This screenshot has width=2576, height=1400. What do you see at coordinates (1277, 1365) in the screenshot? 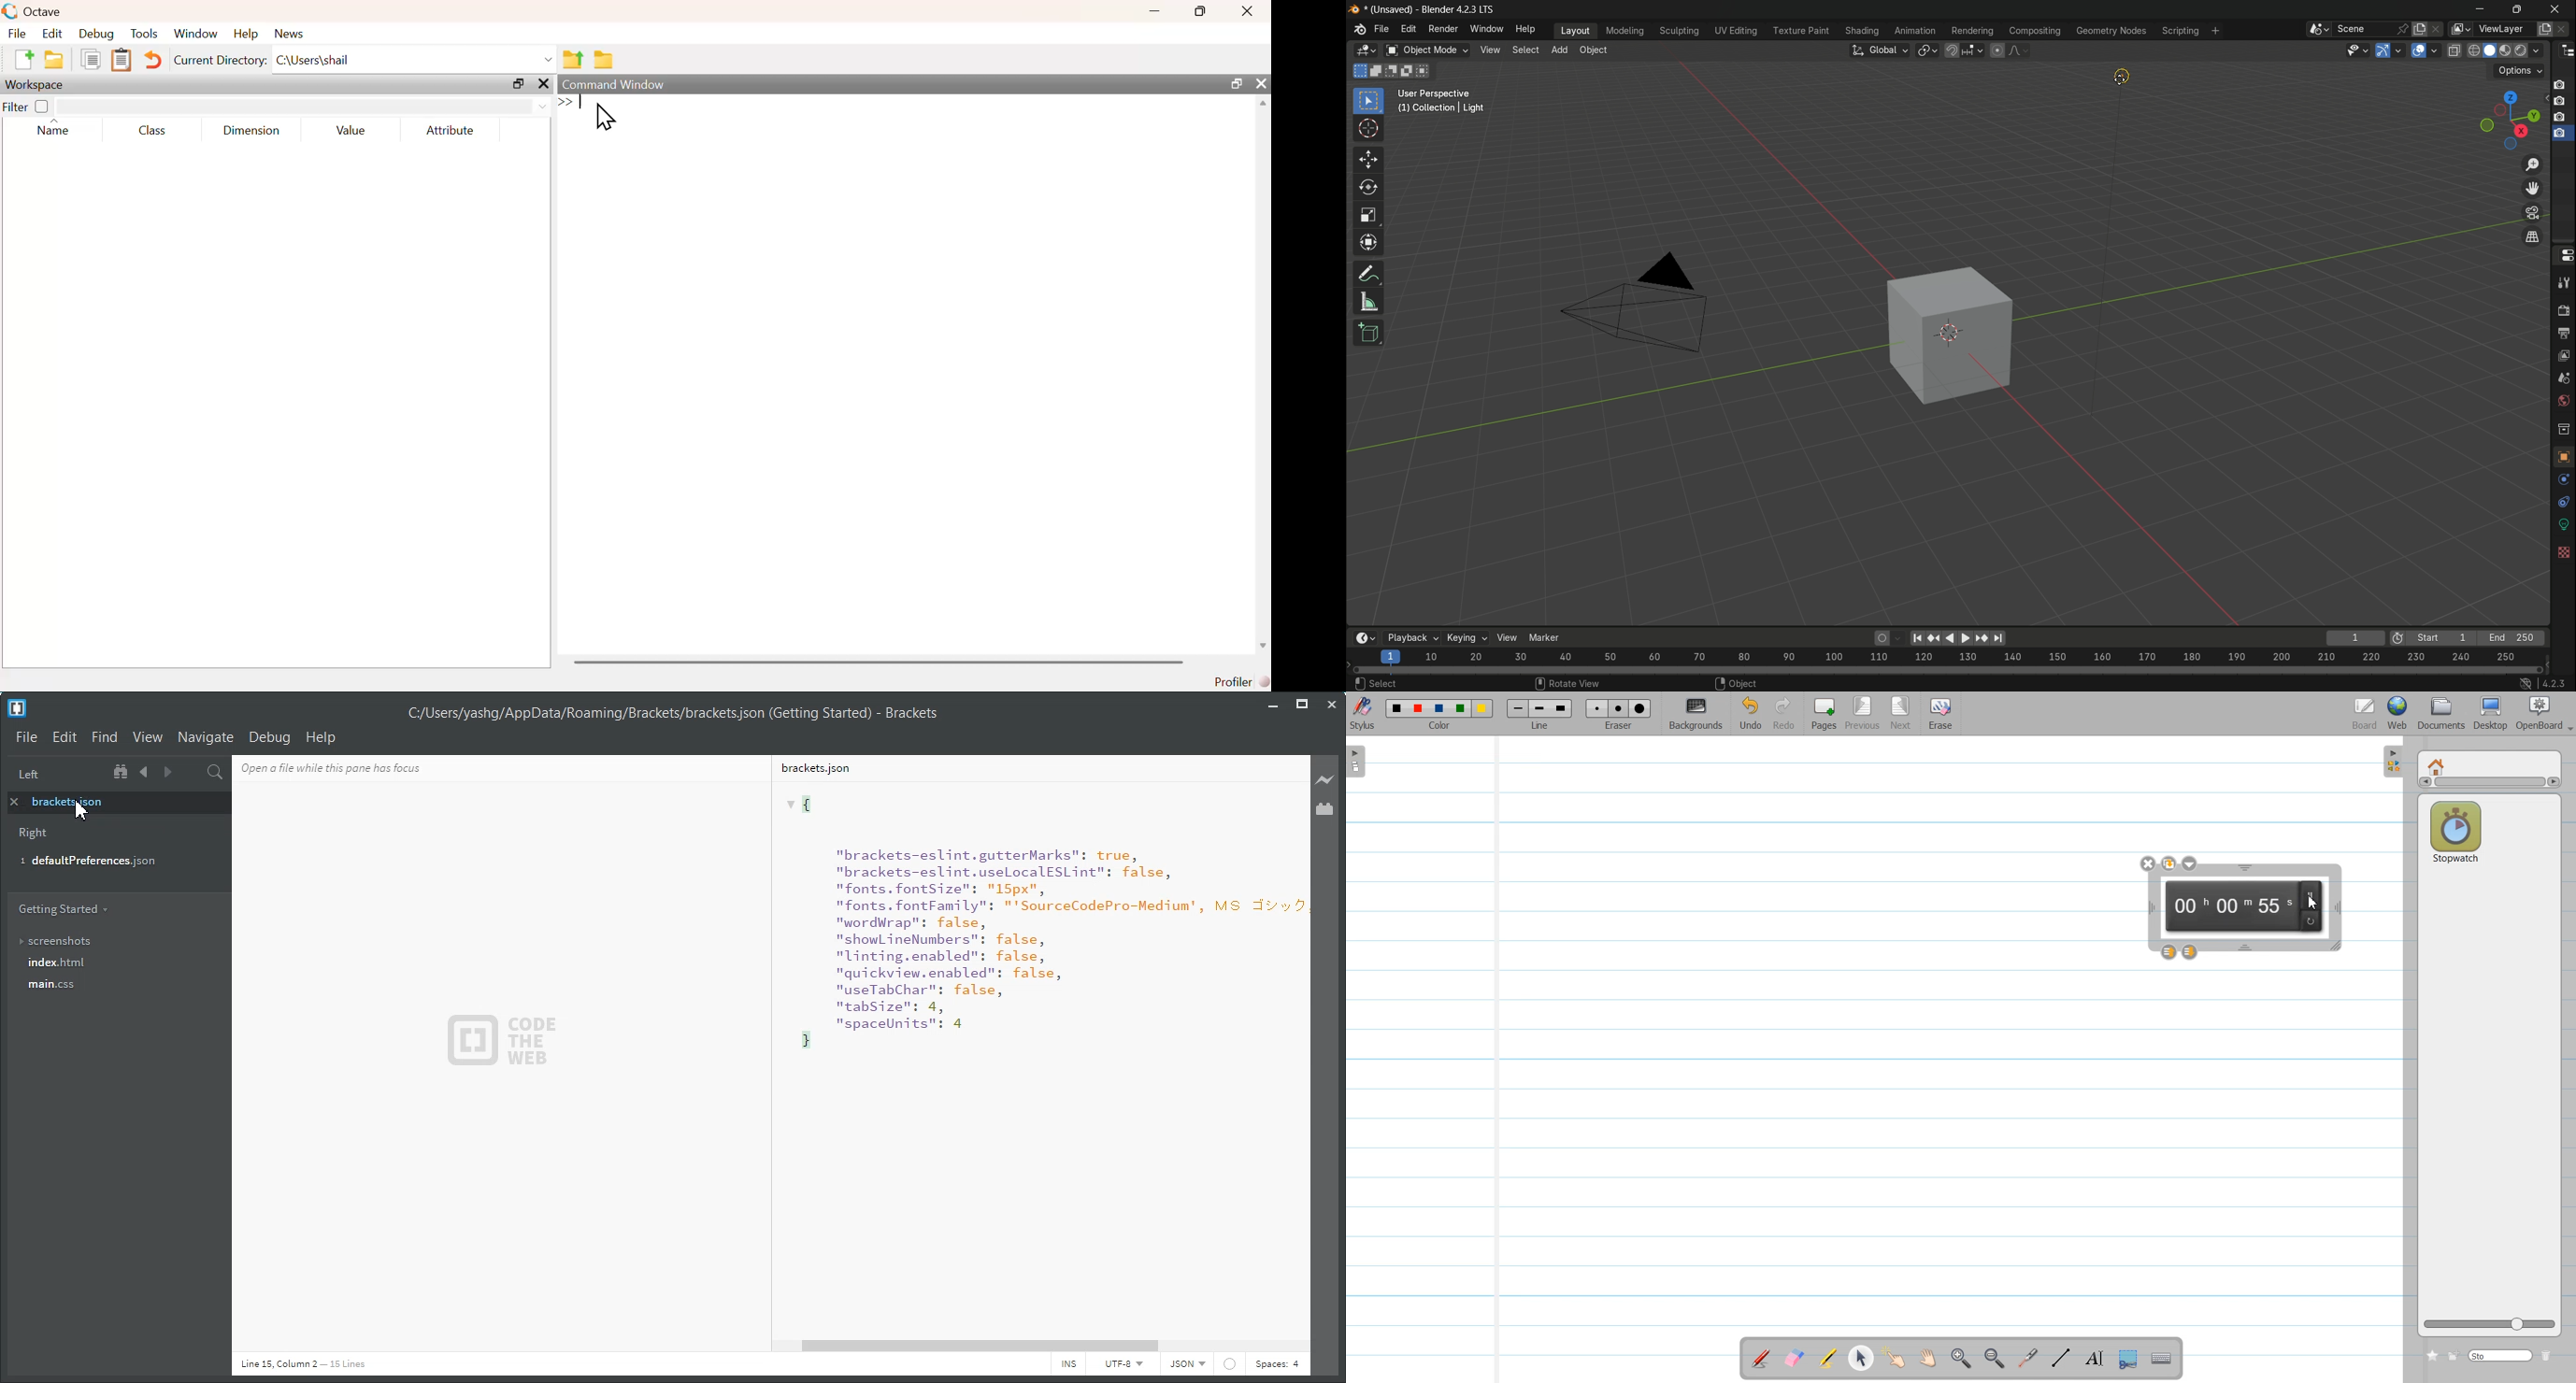
I see `Spaces: 4` at bounding box center [1277, 1365].